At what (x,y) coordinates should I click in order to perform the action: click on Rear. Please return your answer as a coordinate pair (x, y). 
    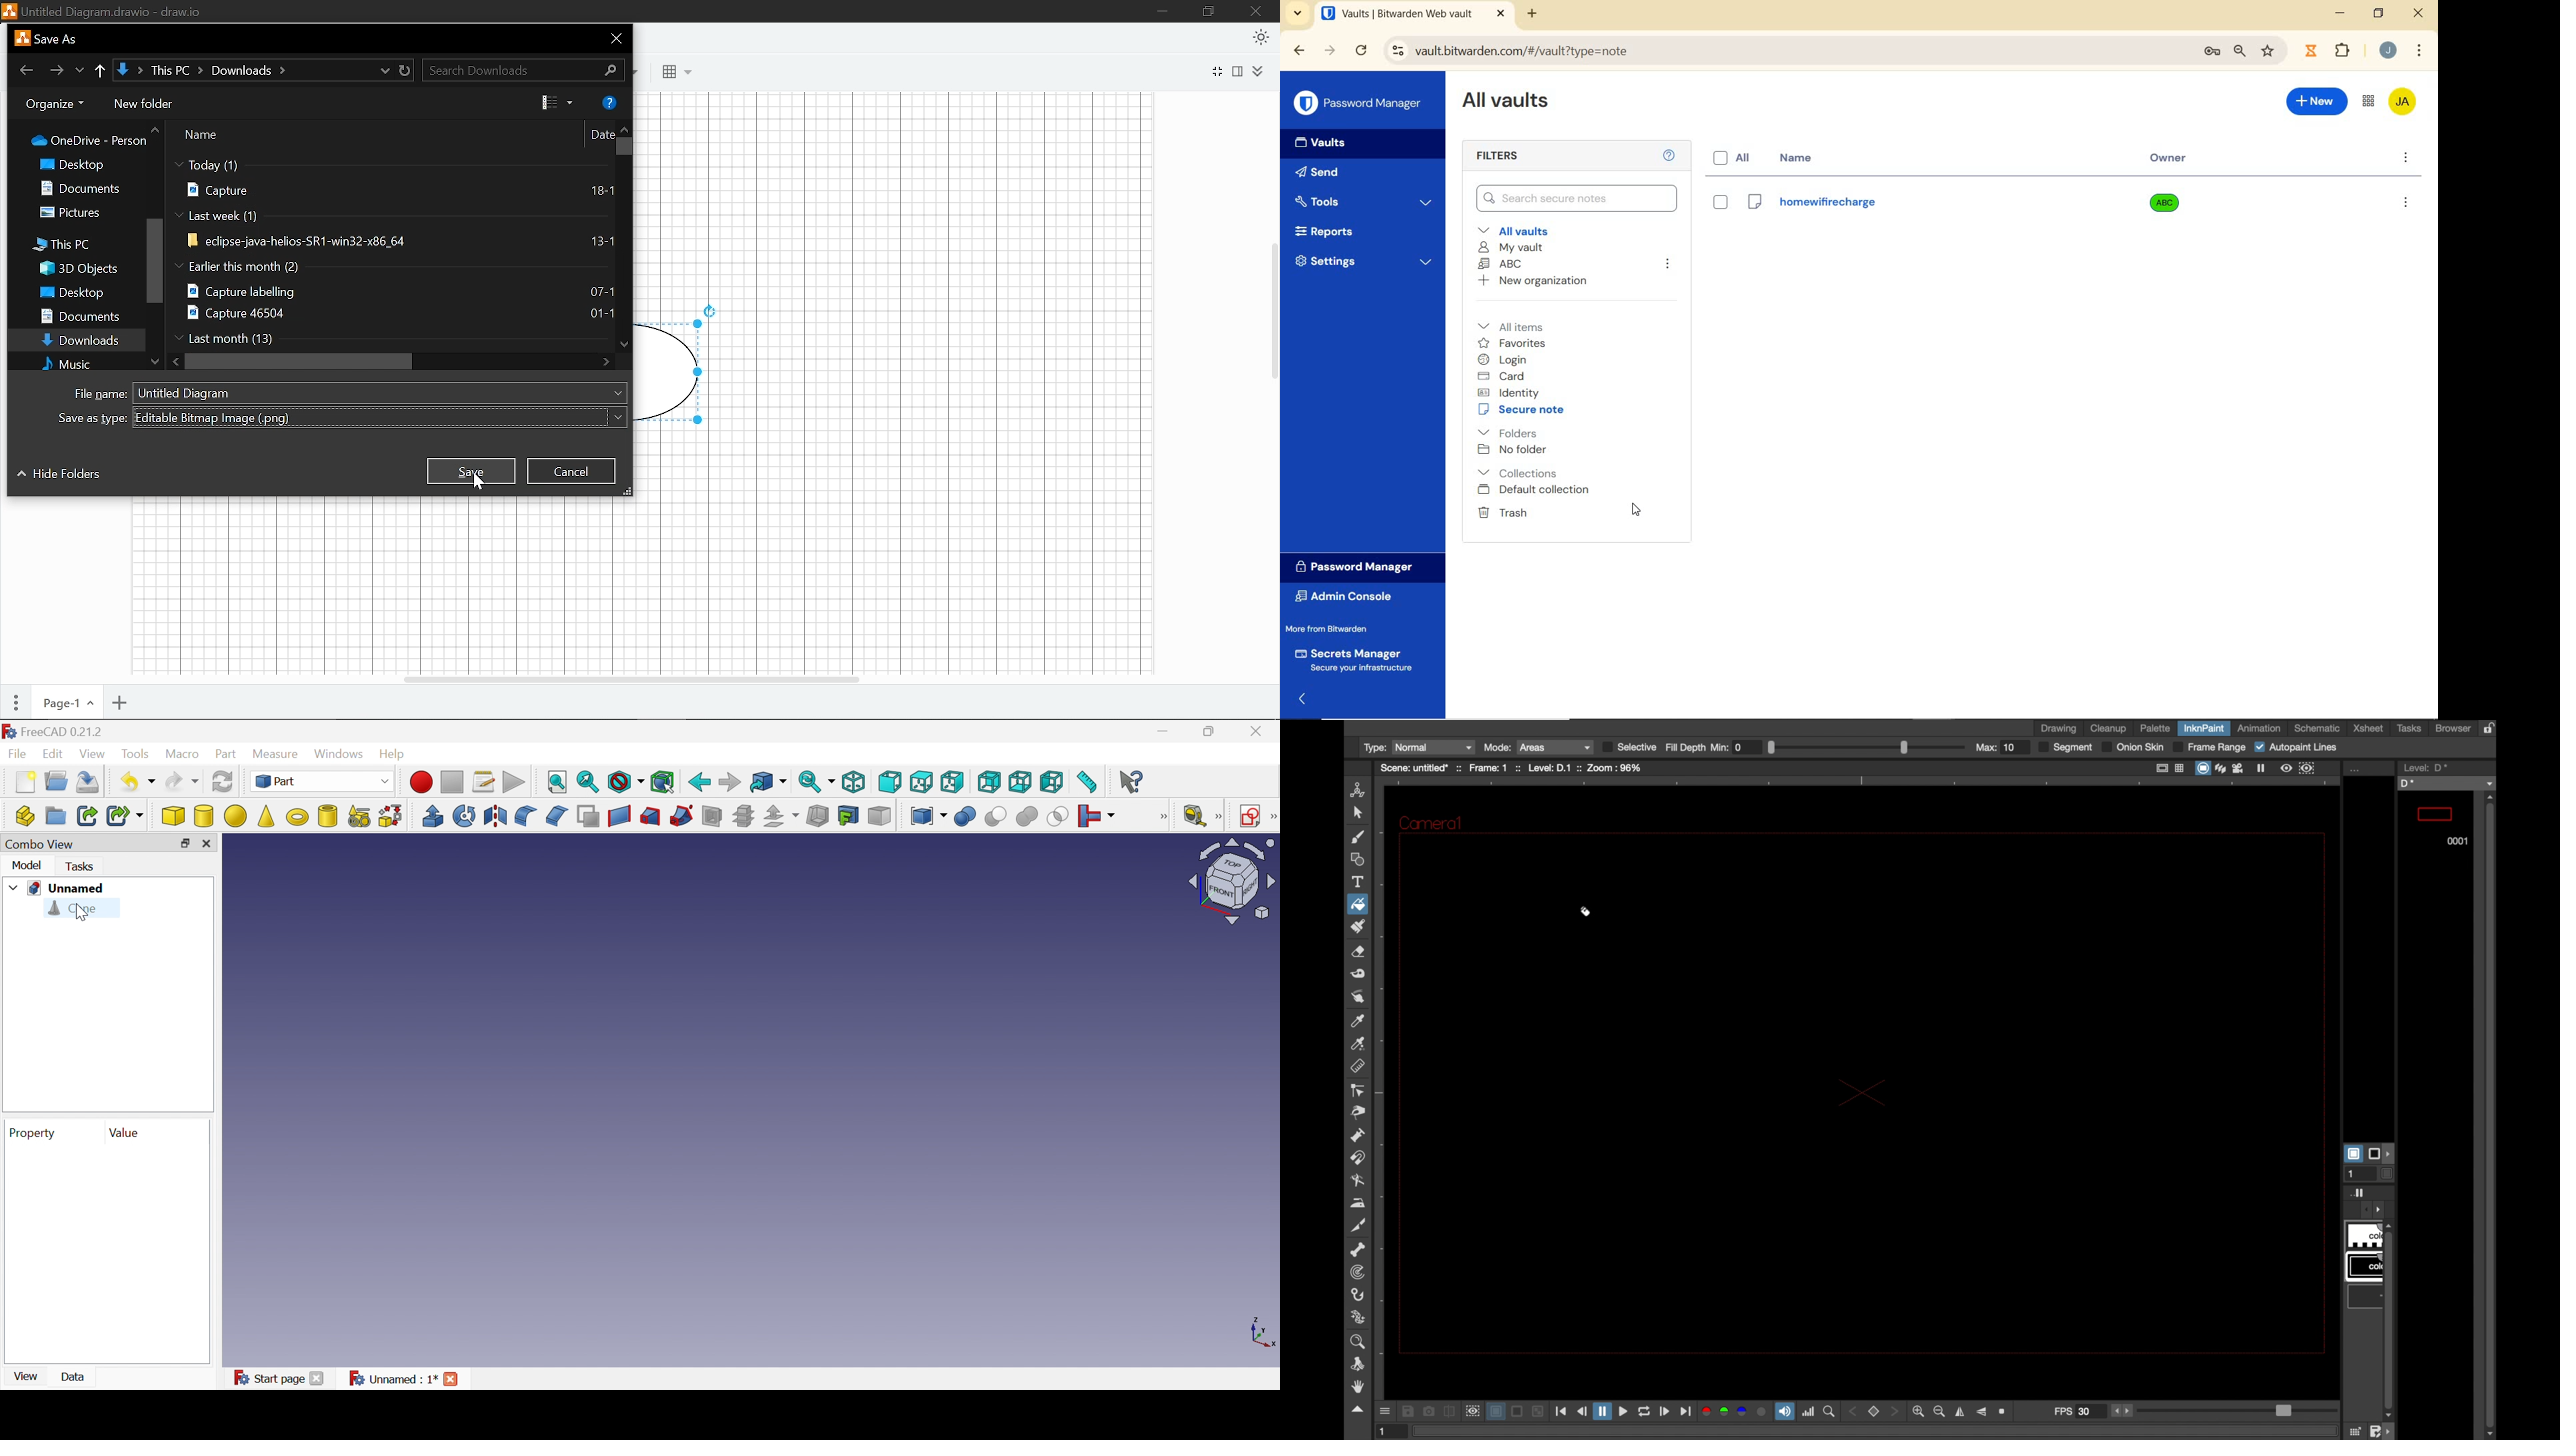
    Looking at the image, I should click on (990, 782).